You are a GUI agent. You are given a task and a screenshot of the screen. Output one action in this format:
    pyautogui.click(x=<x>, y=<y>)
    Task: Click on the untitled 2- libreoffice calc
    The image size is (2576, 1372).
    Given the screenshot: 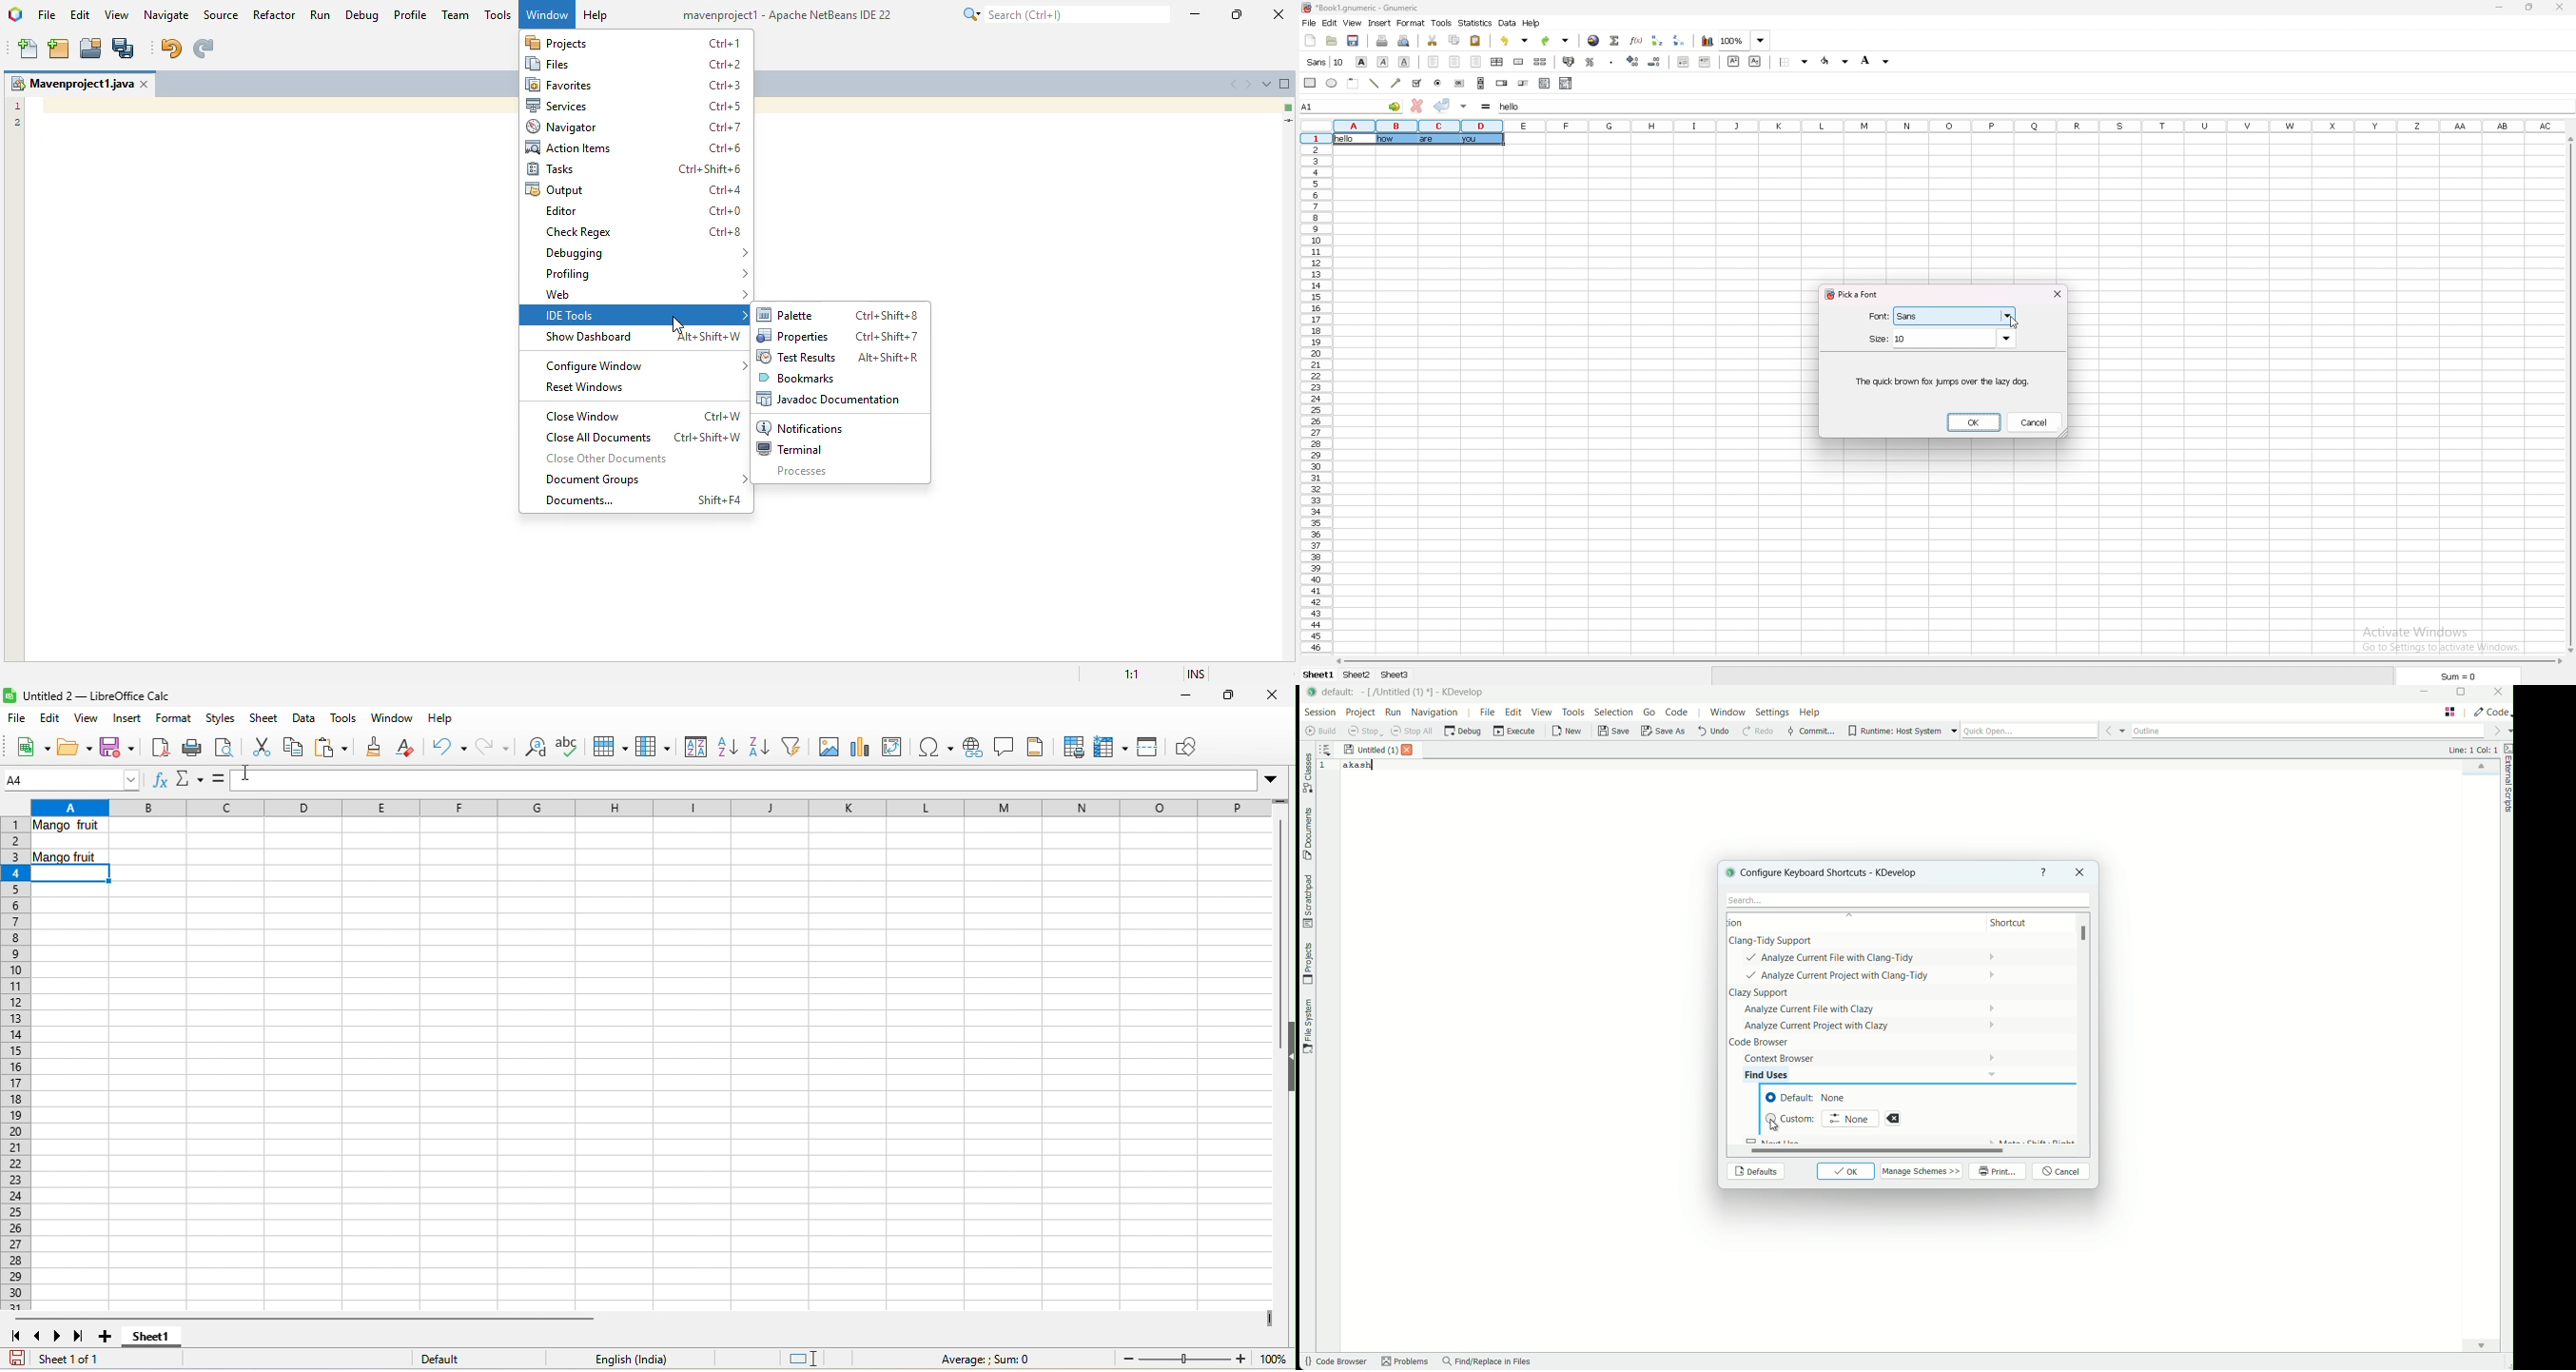 What is the action you would take?
    pyautogui.click(x=93, y=695)
    